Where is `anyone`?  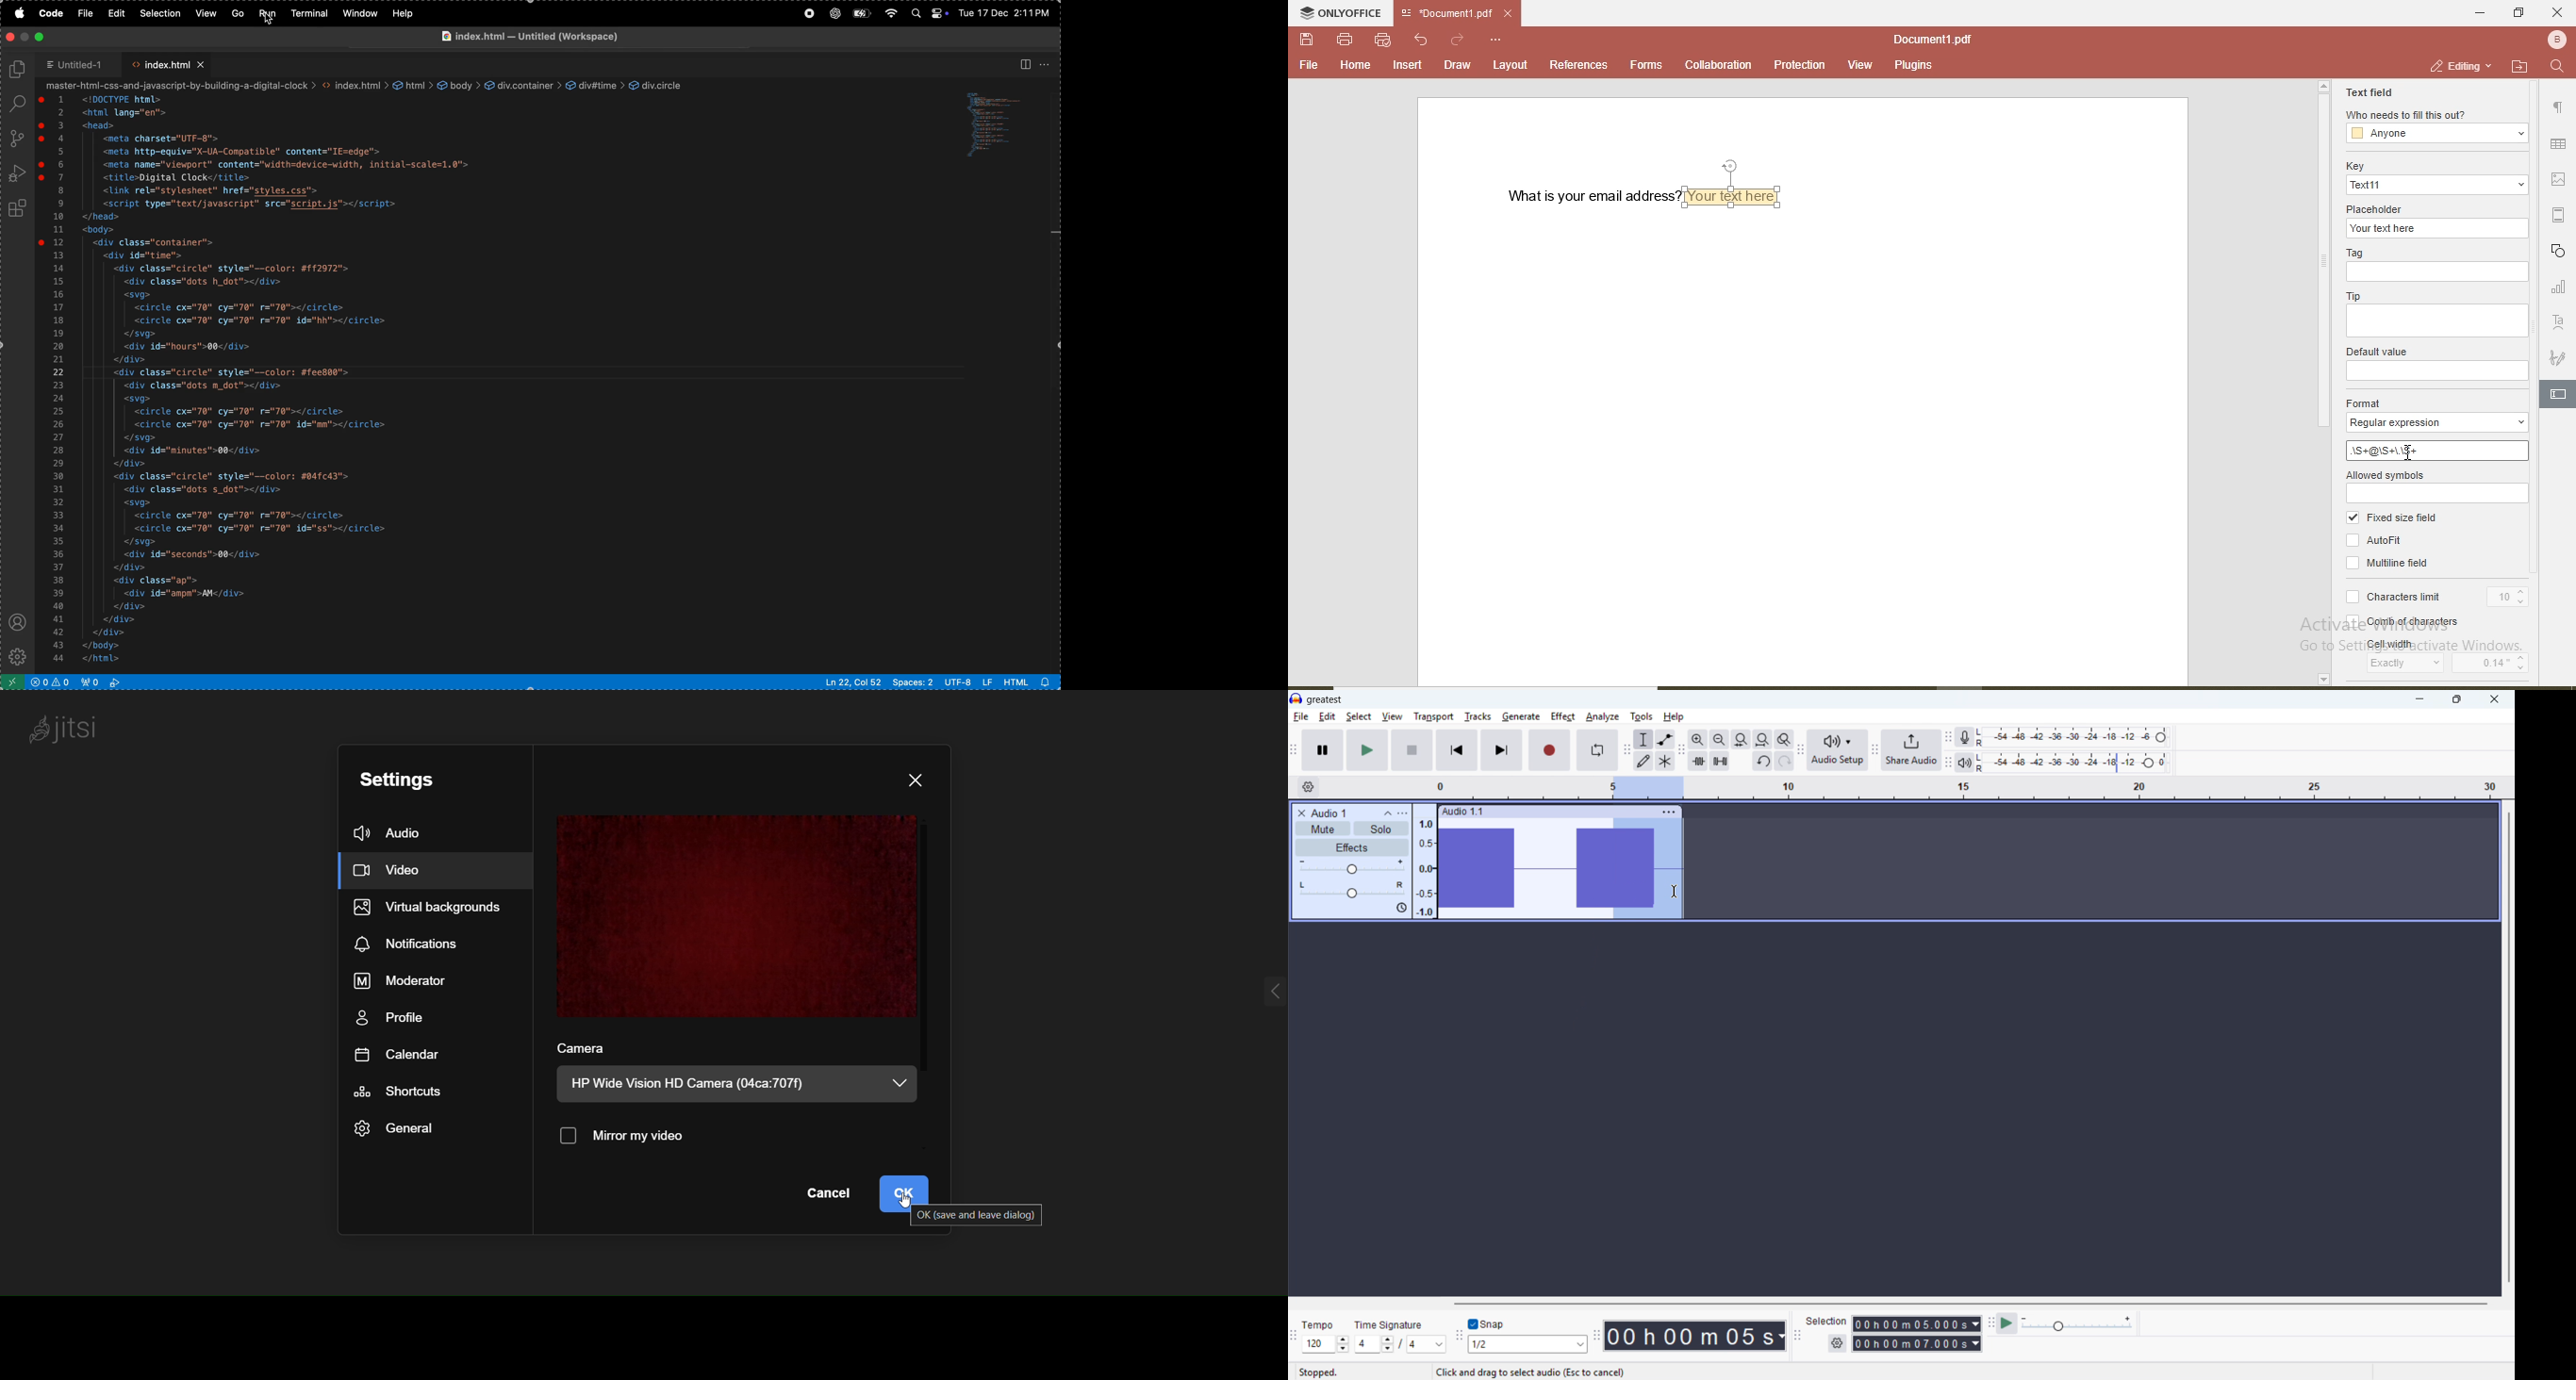
anyone is located at coordinates (2438, 134).